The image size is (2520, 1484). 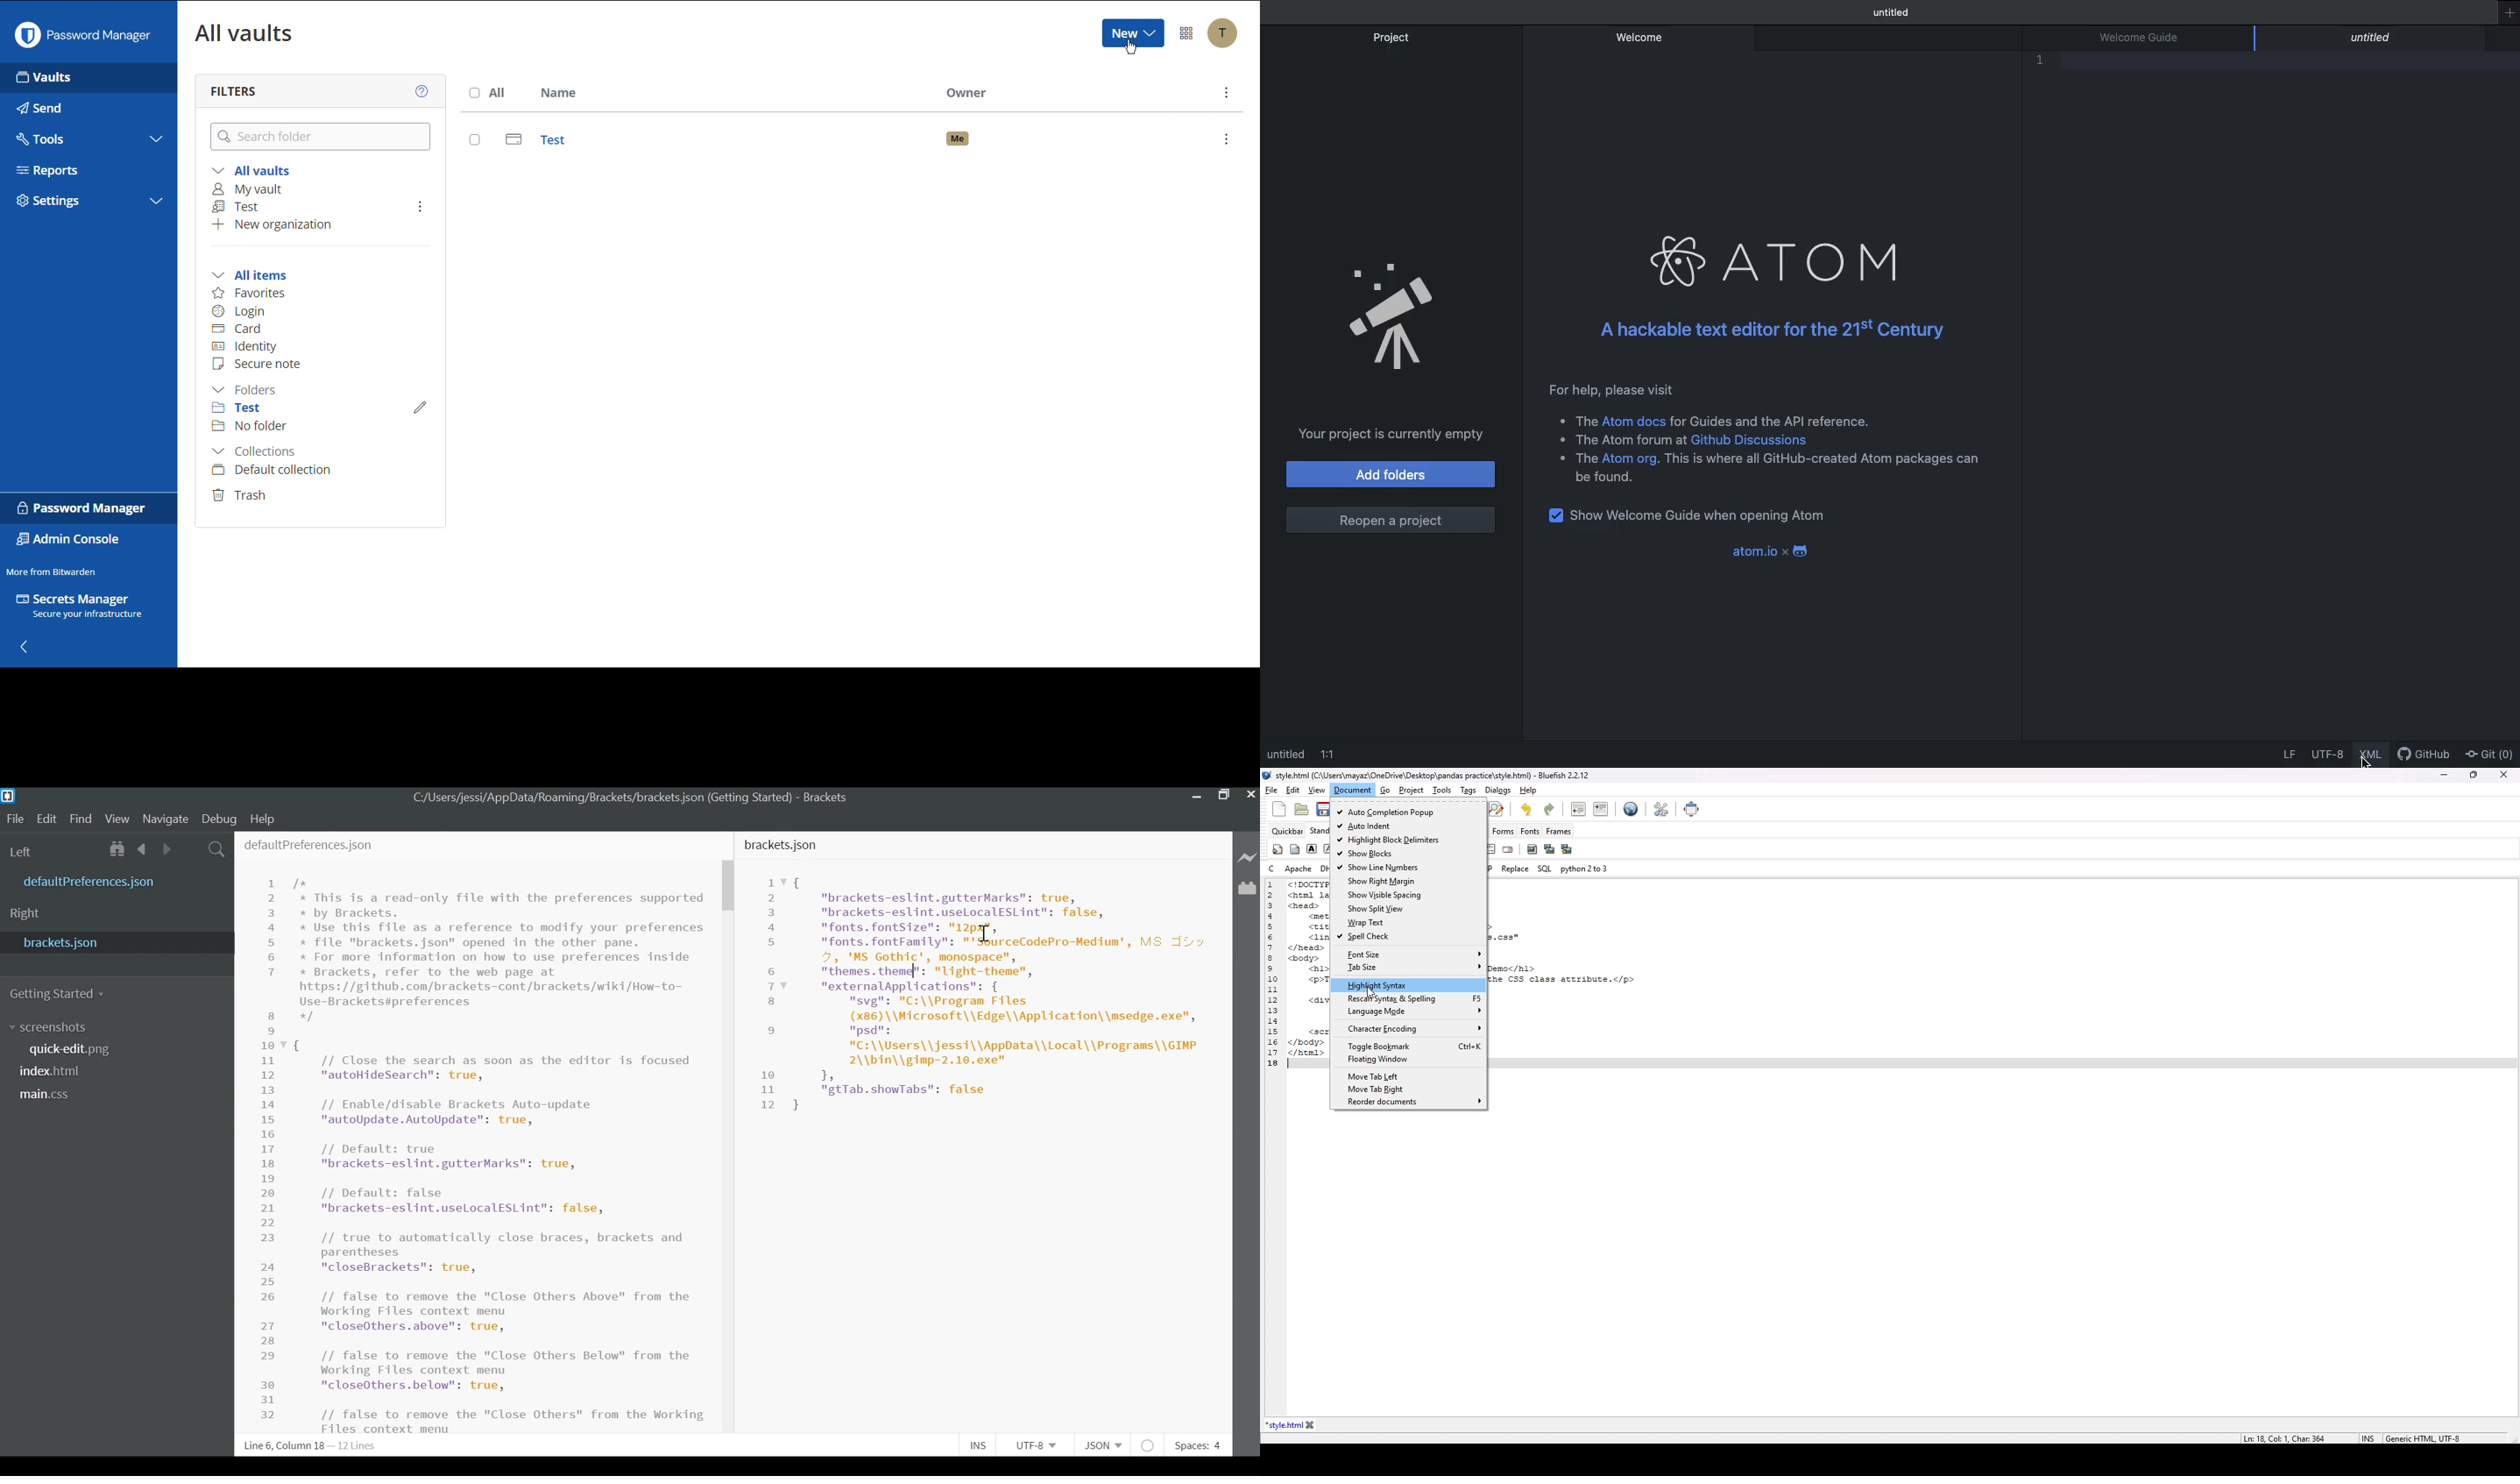 What do you see at coordinates (1661, 809) in the screenshot?
I see `edit preference` at bounding box center [1661, 809].